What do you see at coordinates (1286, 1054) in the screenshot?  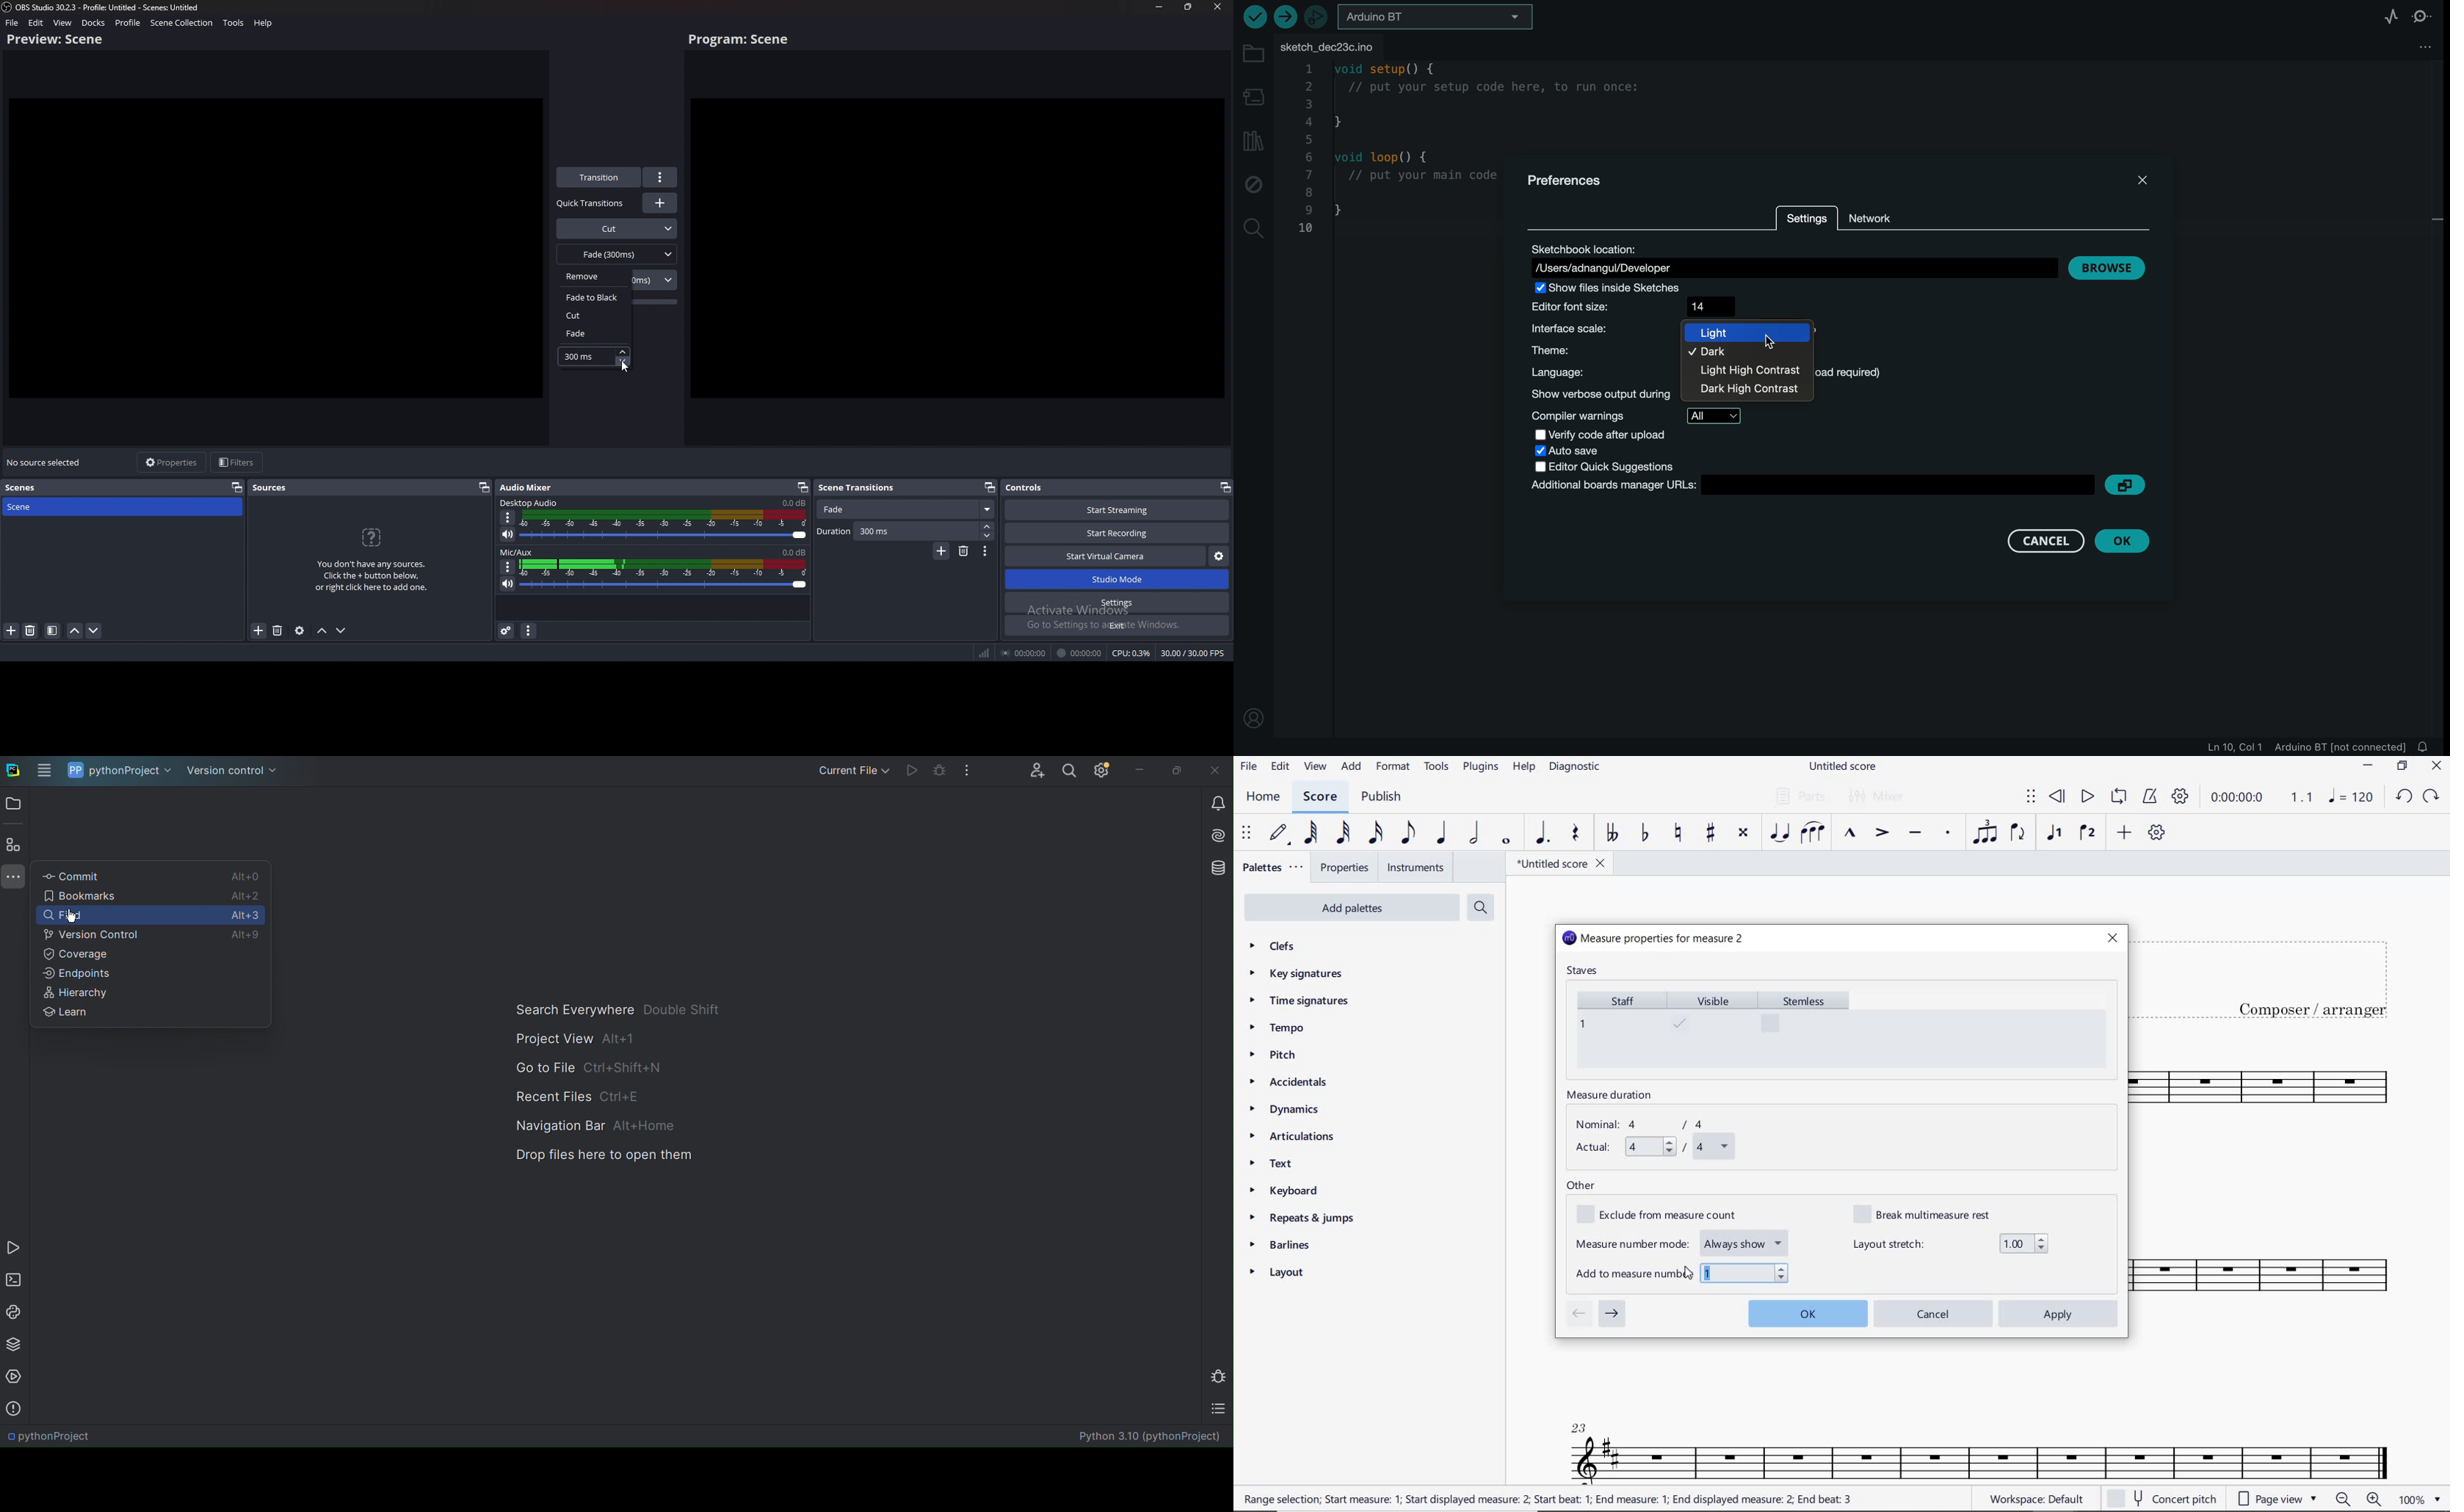 I see `PITCH` at bounding box center [1286, 1054].